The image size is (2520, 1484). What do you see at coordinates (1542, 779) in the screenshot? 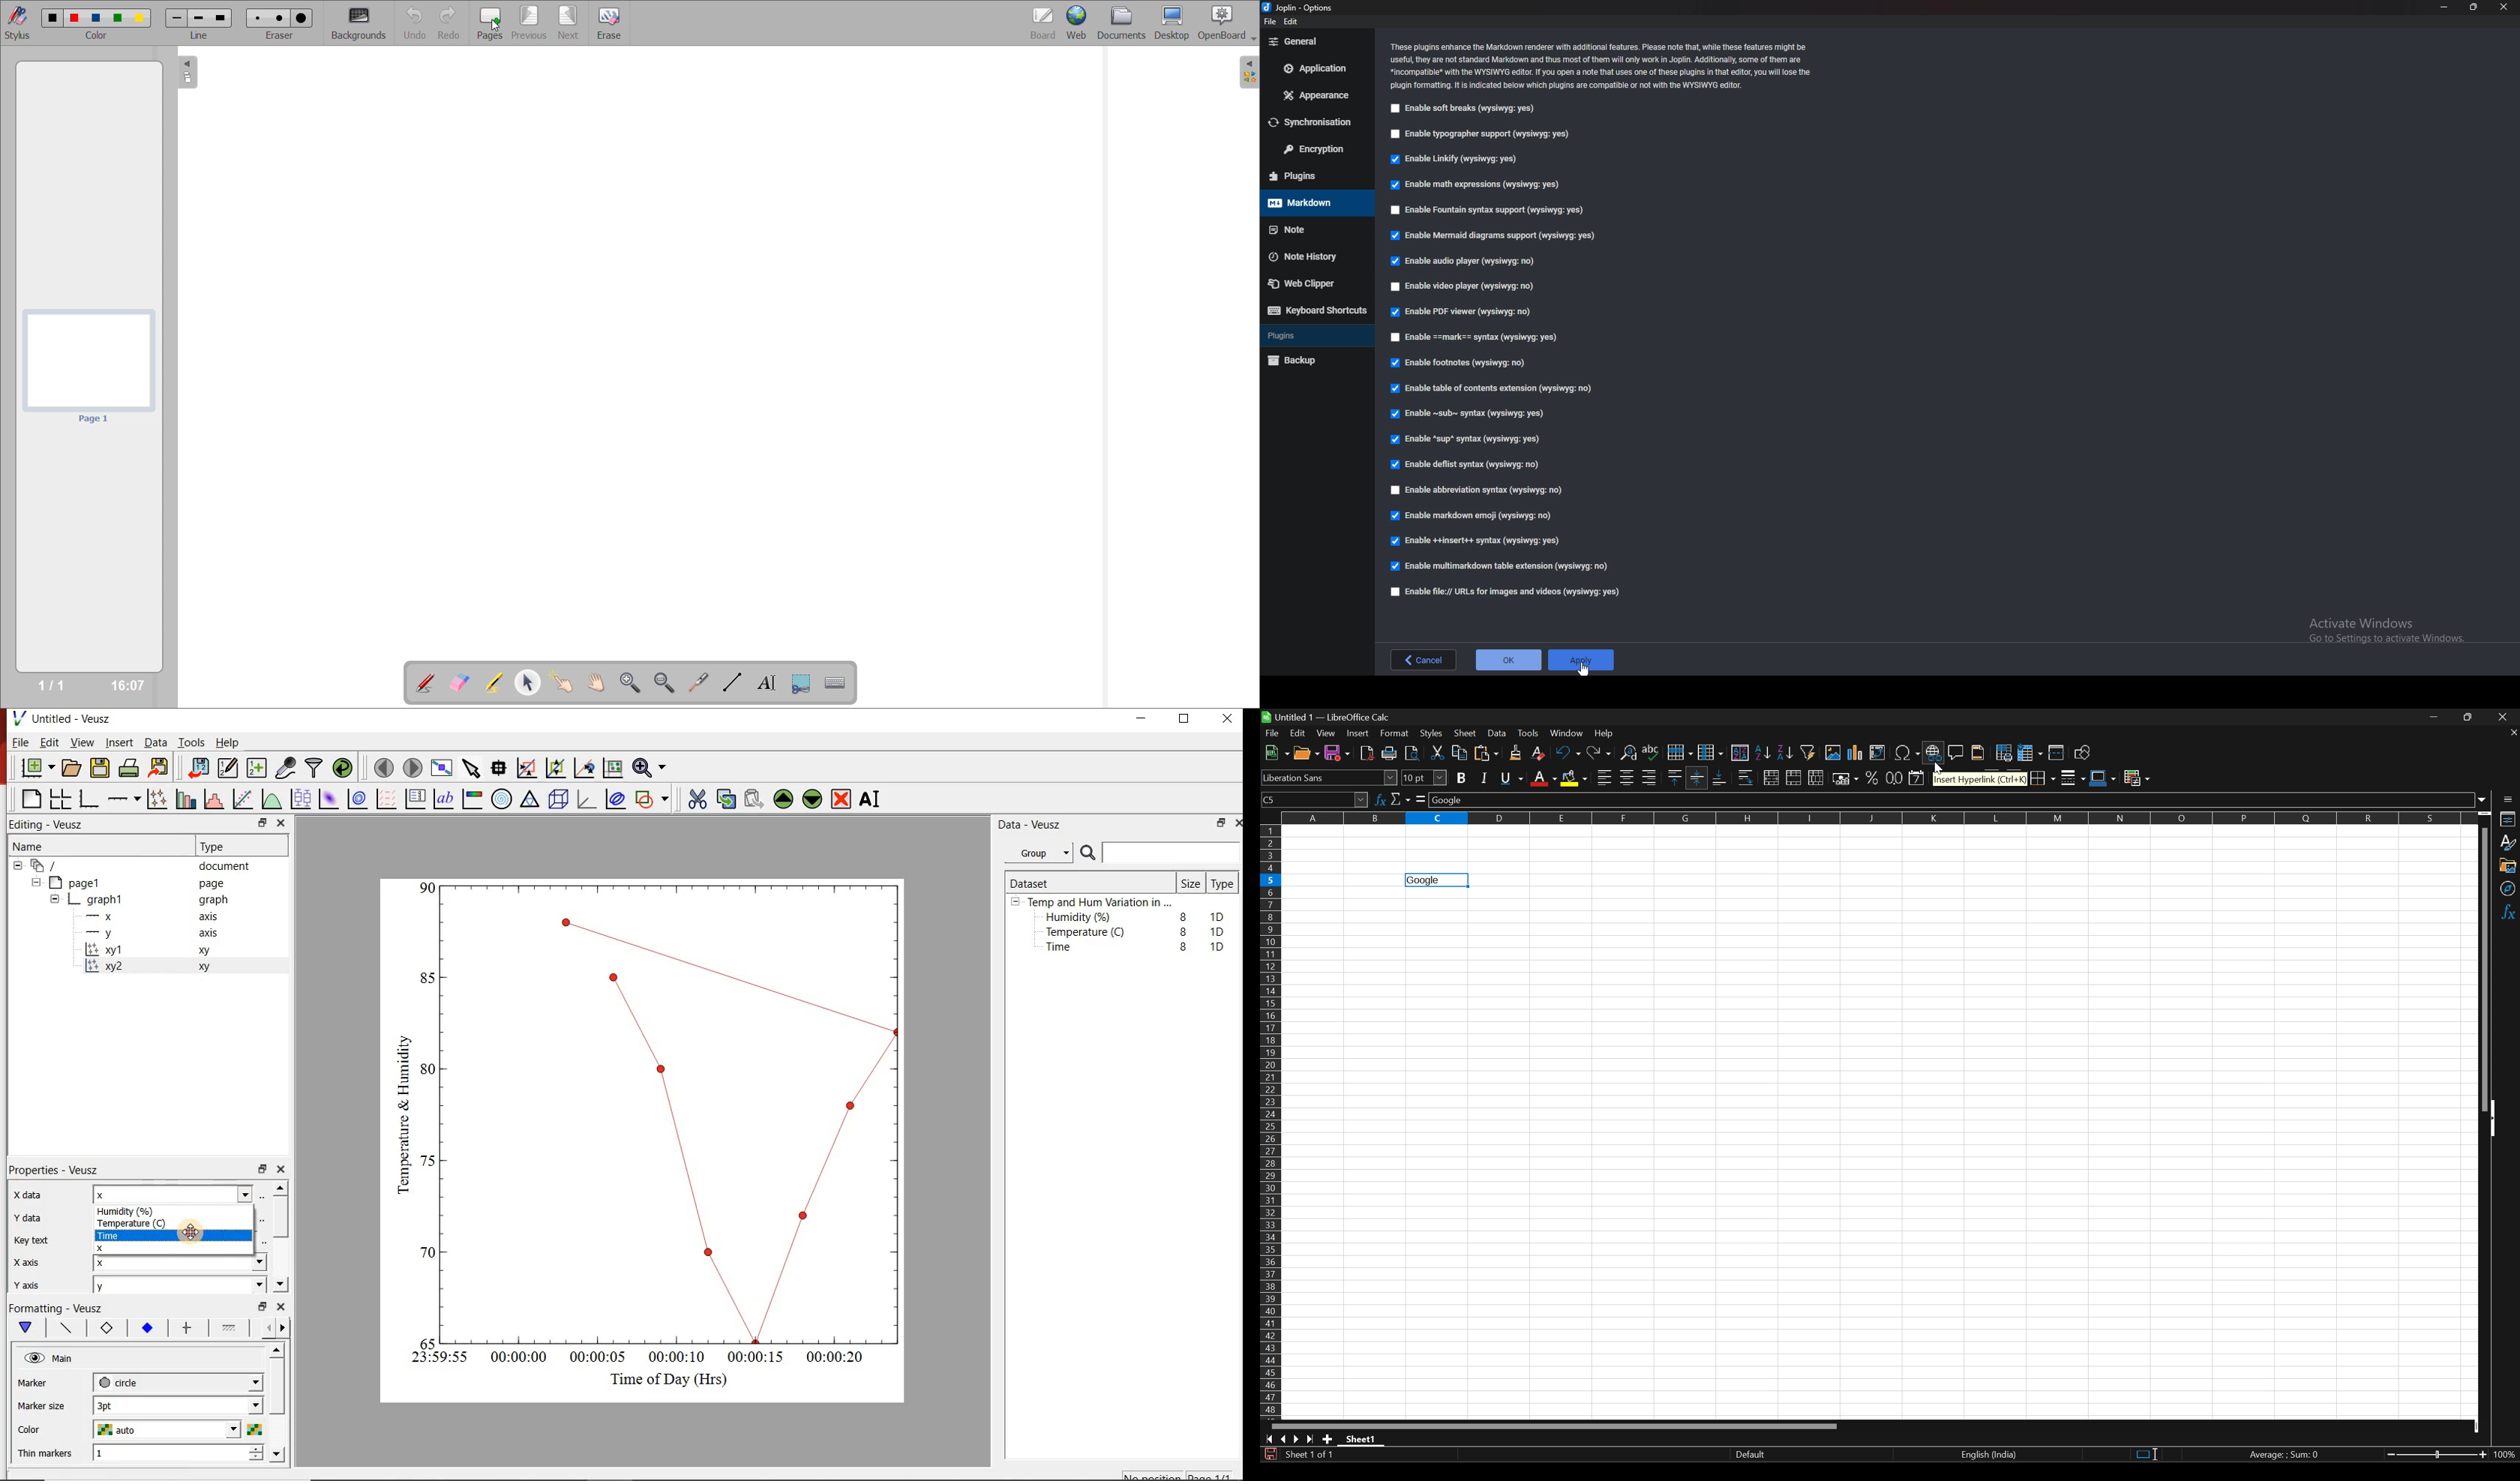
I see `Font color` at bounding box center [1542, 779].